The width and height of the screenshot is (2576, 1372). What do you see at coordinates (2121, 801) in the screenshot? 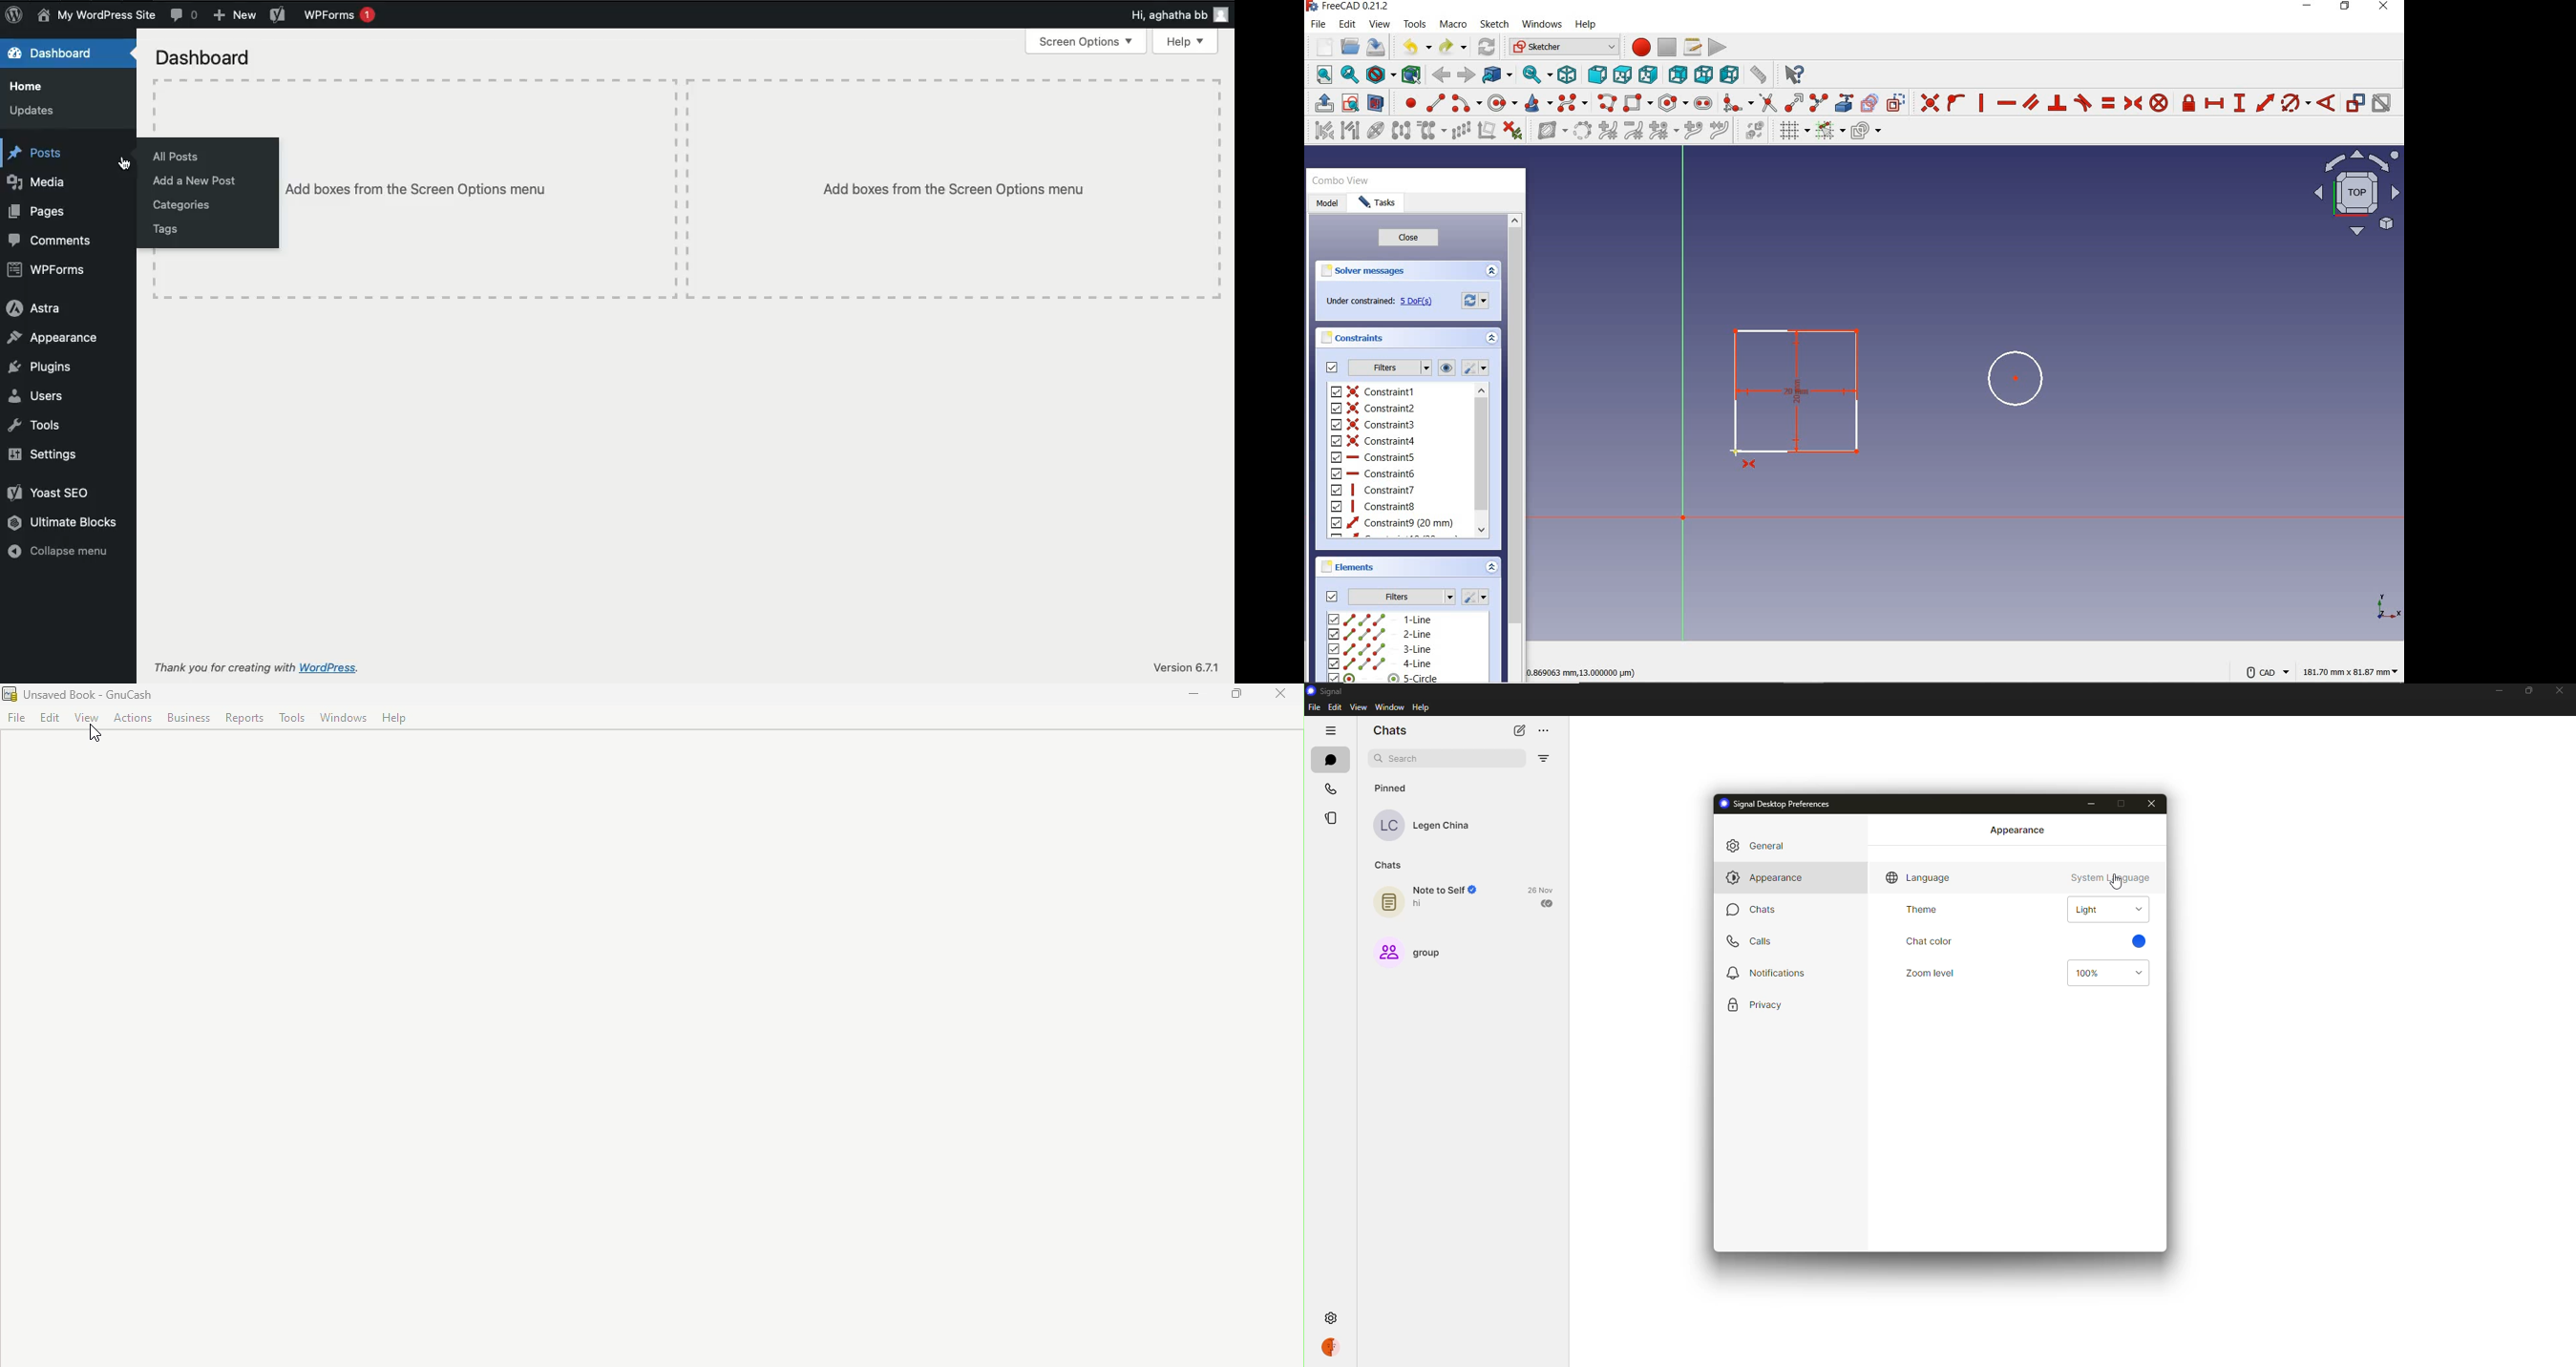
I see `maximize` at bounding box center [2121, 801].